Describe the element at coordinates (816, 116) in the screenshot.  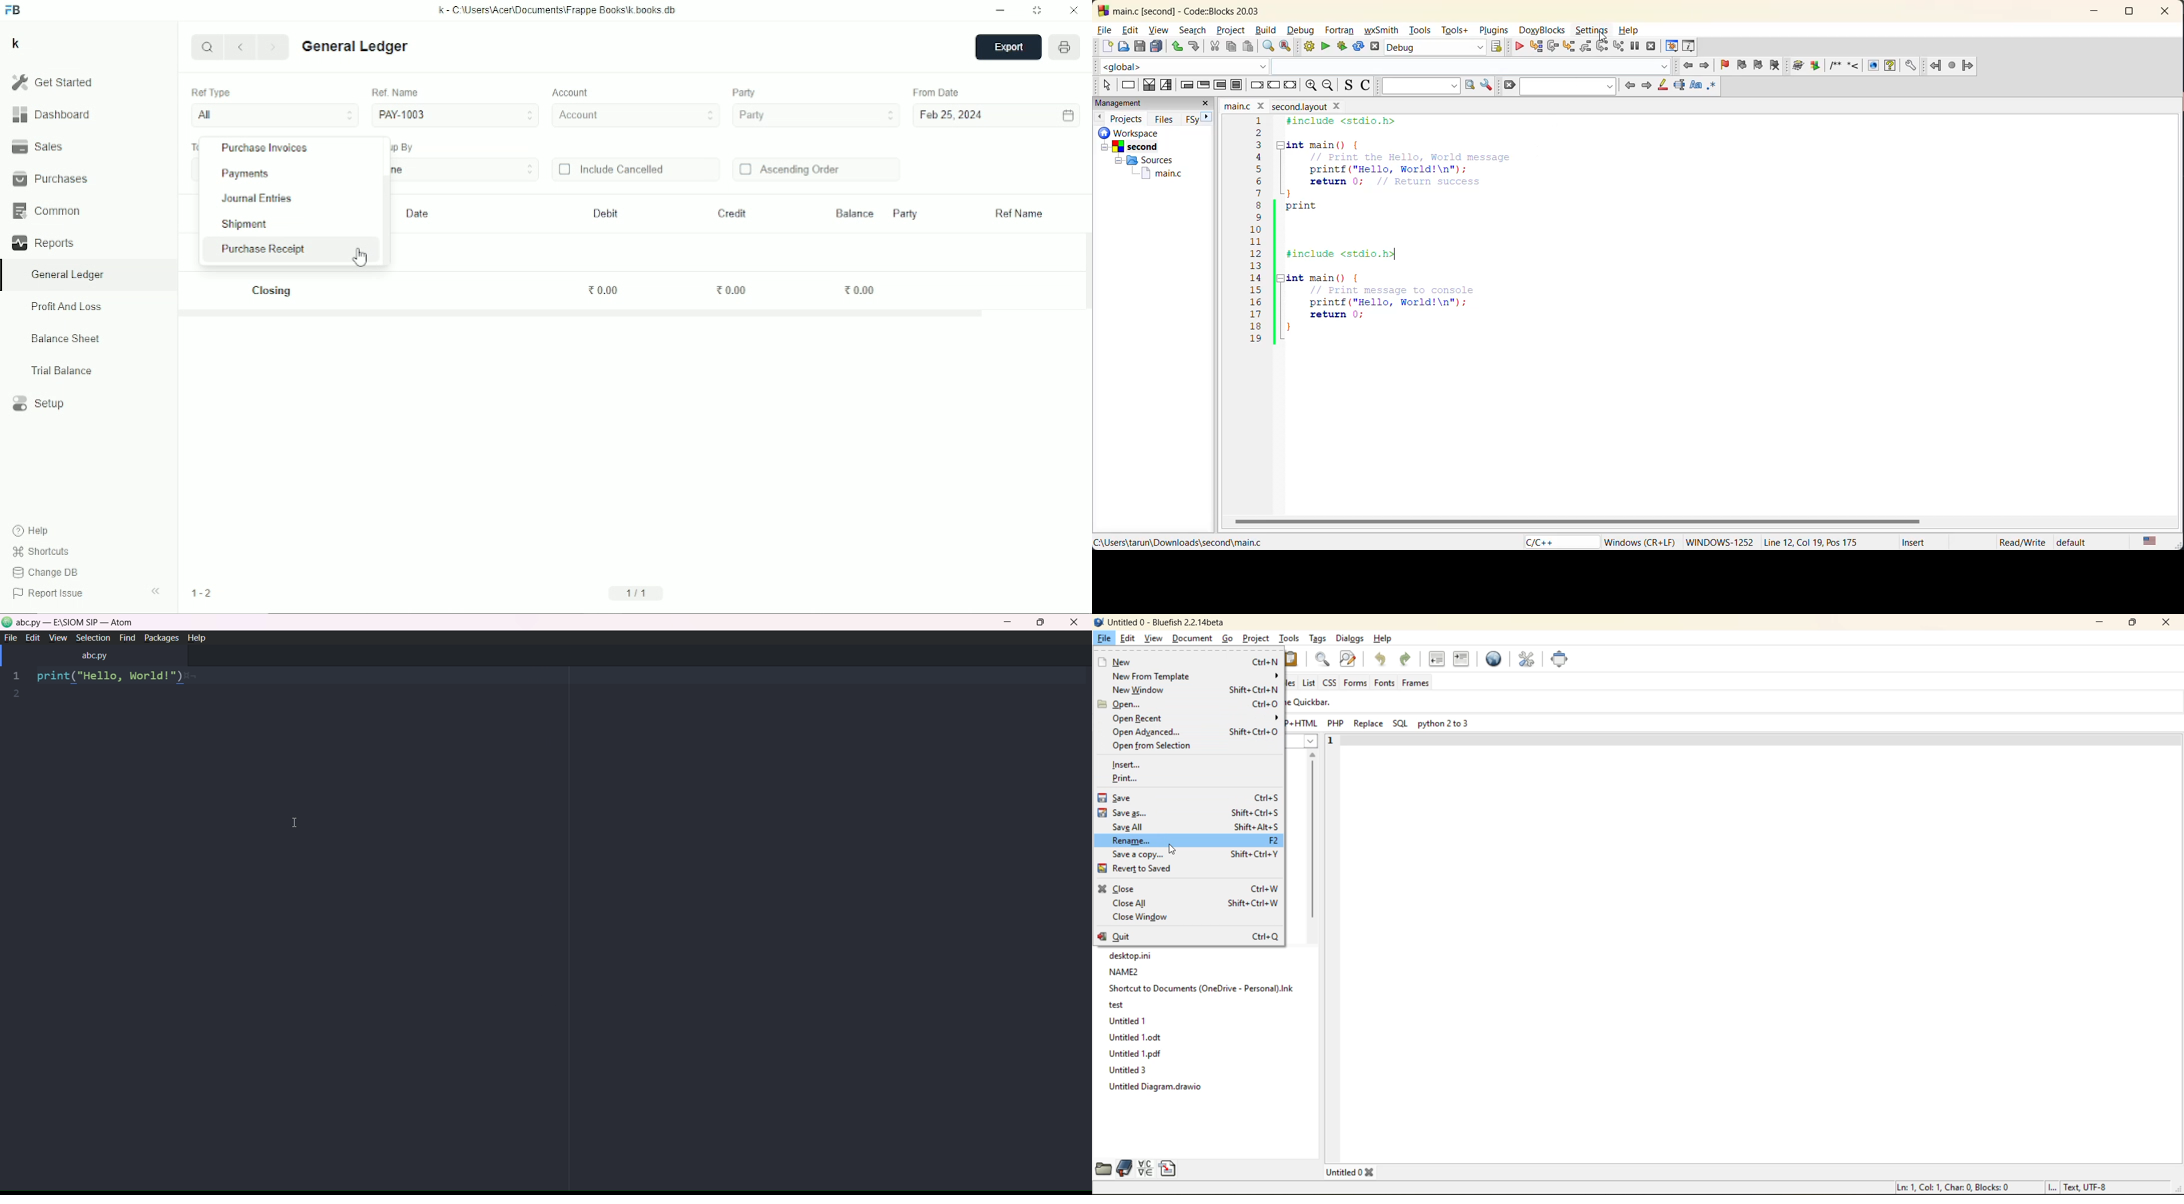
I see `Party` at that location.